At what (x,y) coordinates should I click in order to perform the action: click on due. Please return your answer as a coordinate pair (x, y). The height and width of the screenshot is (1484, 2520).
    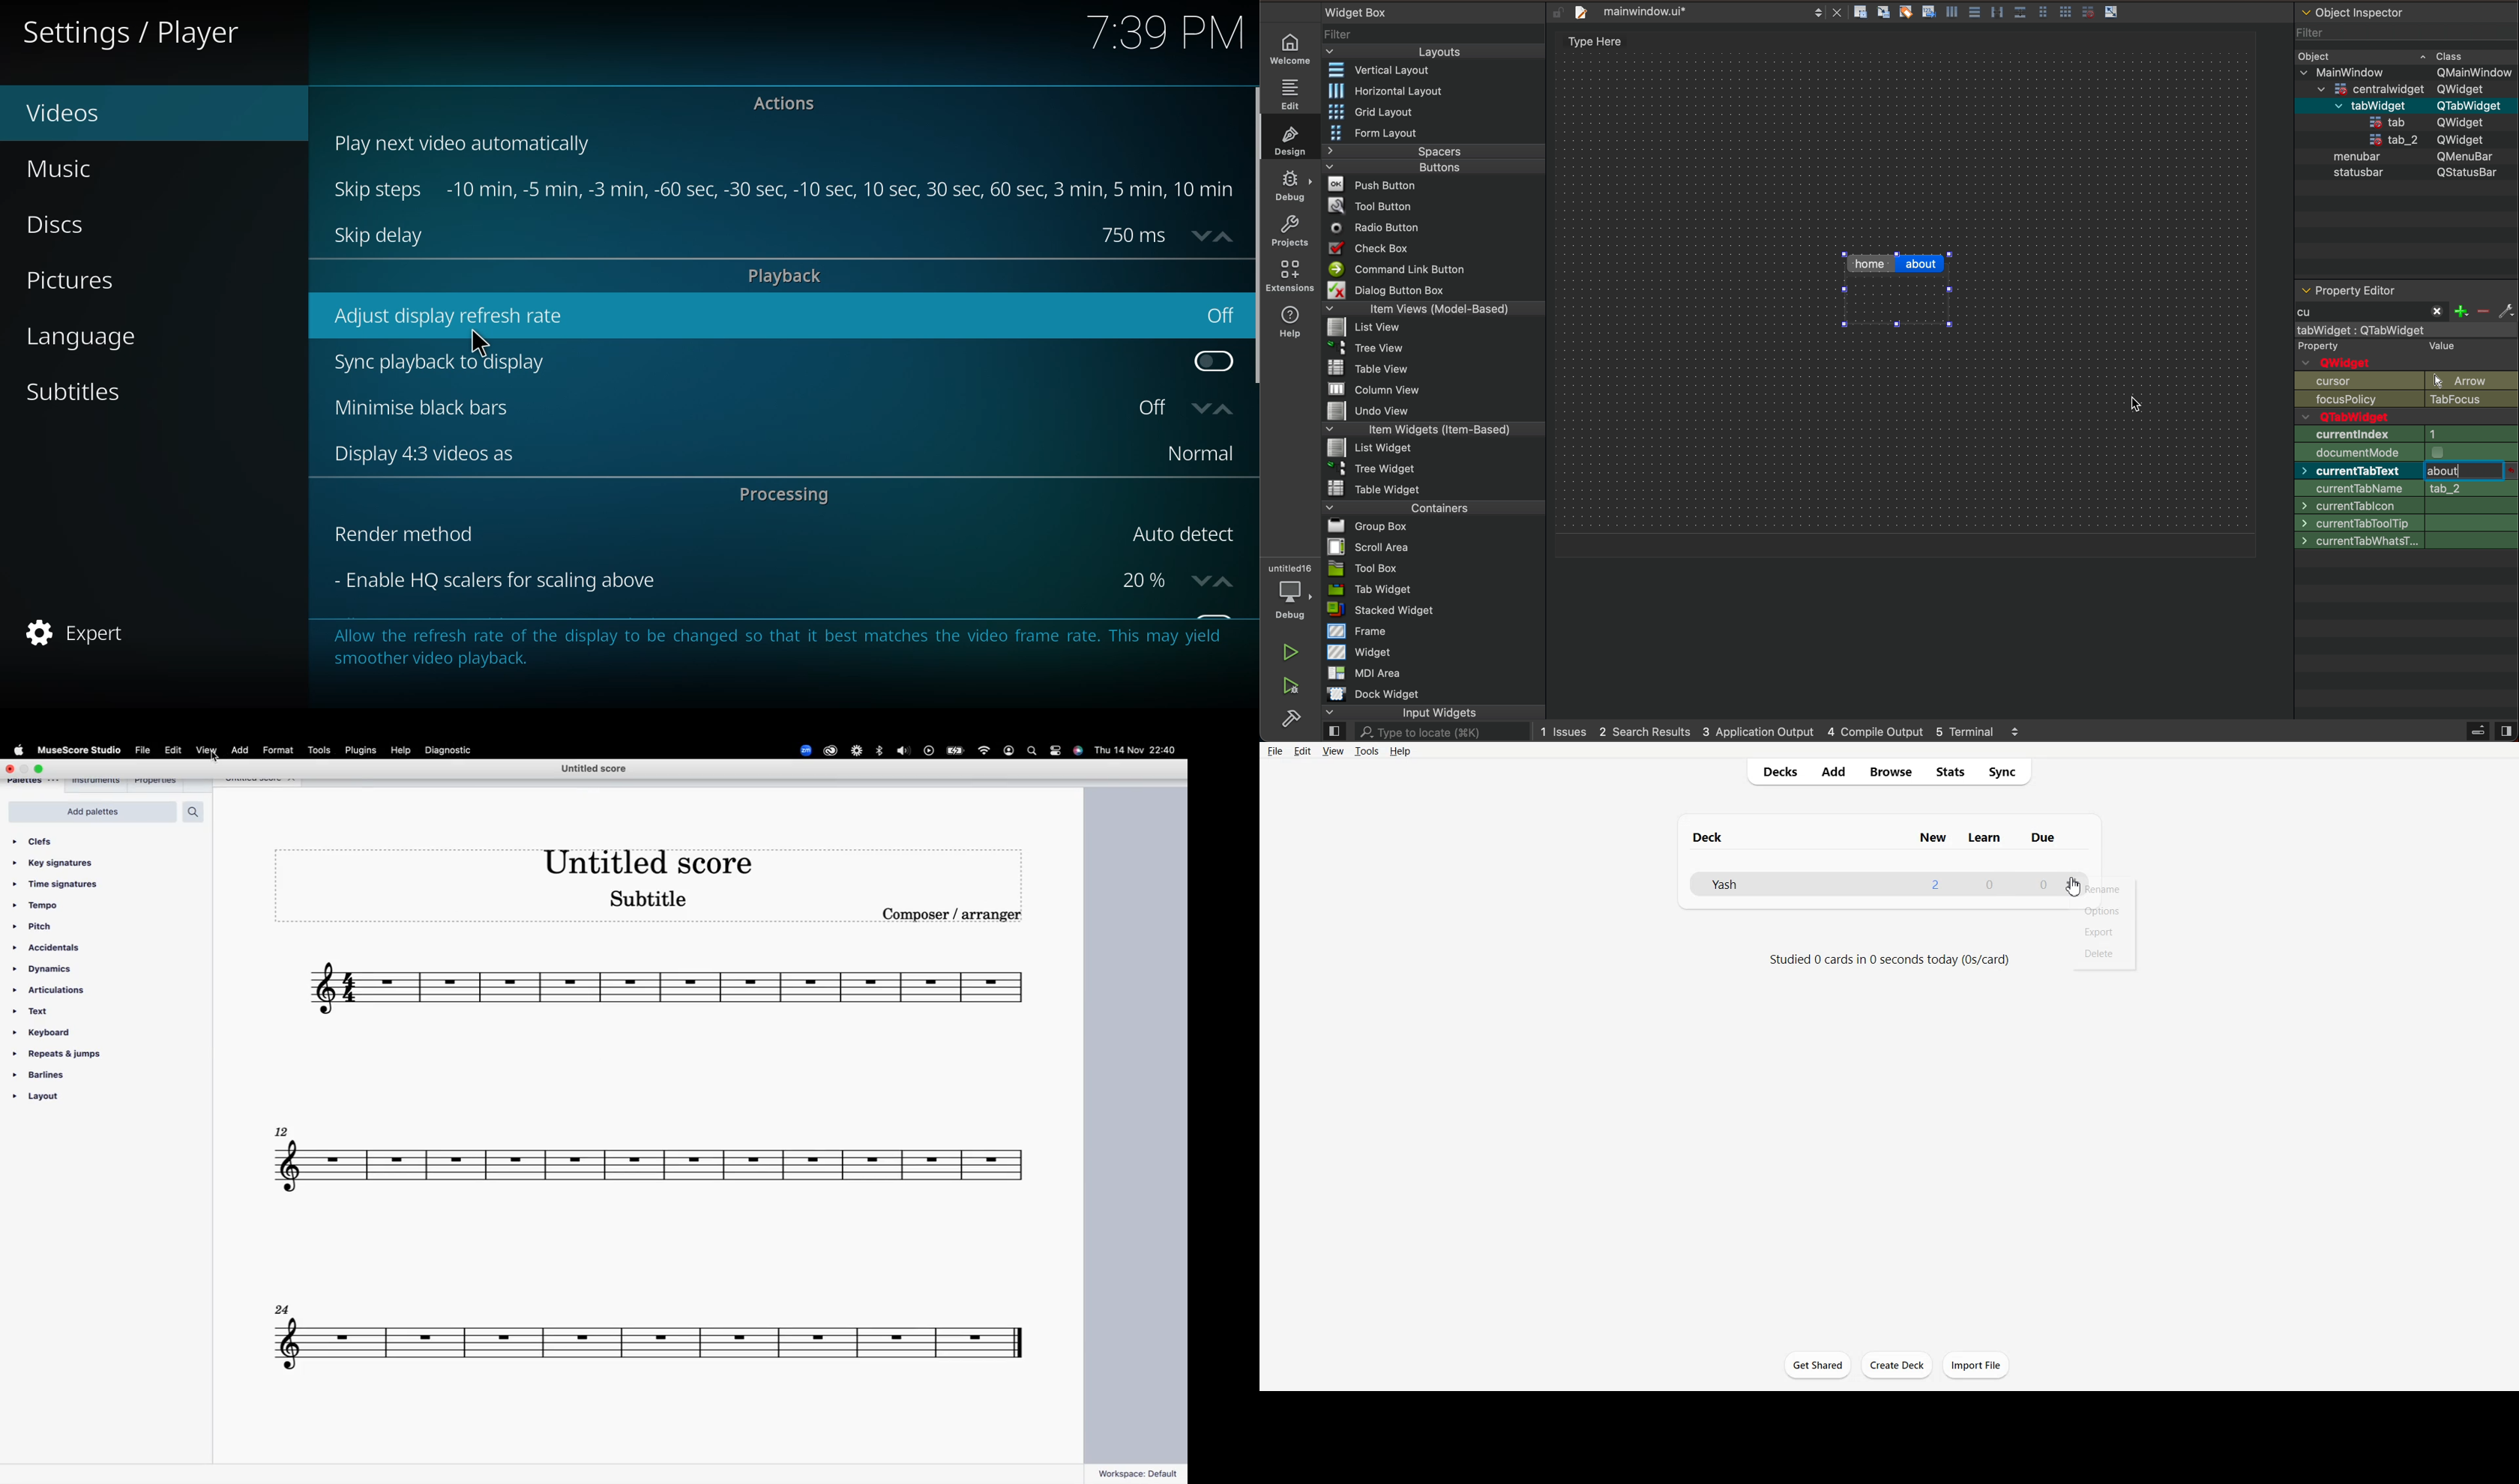
    Looking at the image, I should click on (2044, 838).